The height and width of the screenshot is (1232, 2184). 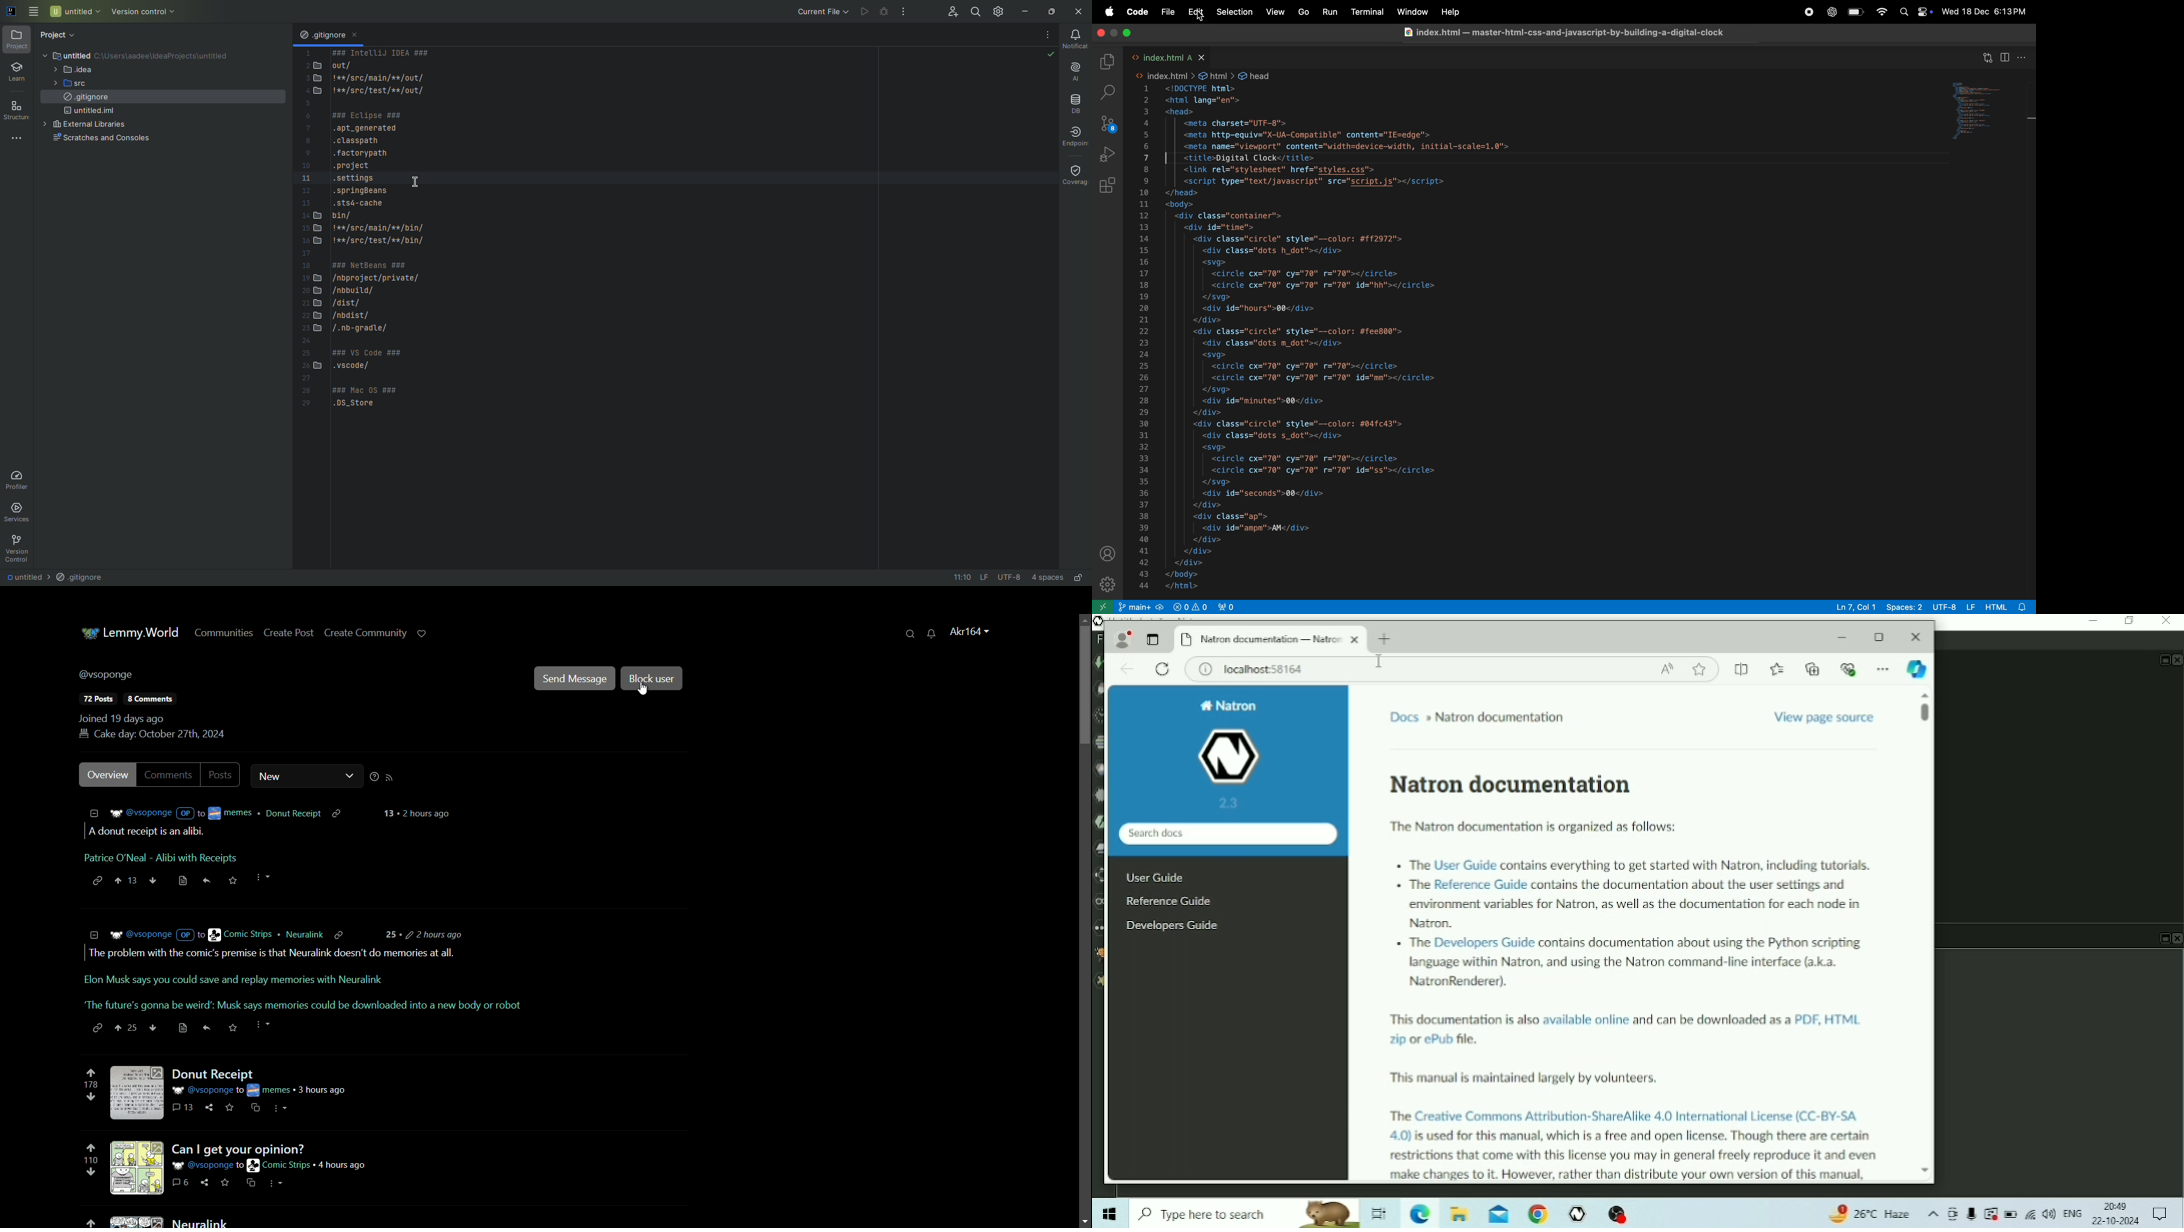 What do you see at coordinates (1049, 55) in the screenshot?
I see `Verified` at bounding box center [1049, 55].